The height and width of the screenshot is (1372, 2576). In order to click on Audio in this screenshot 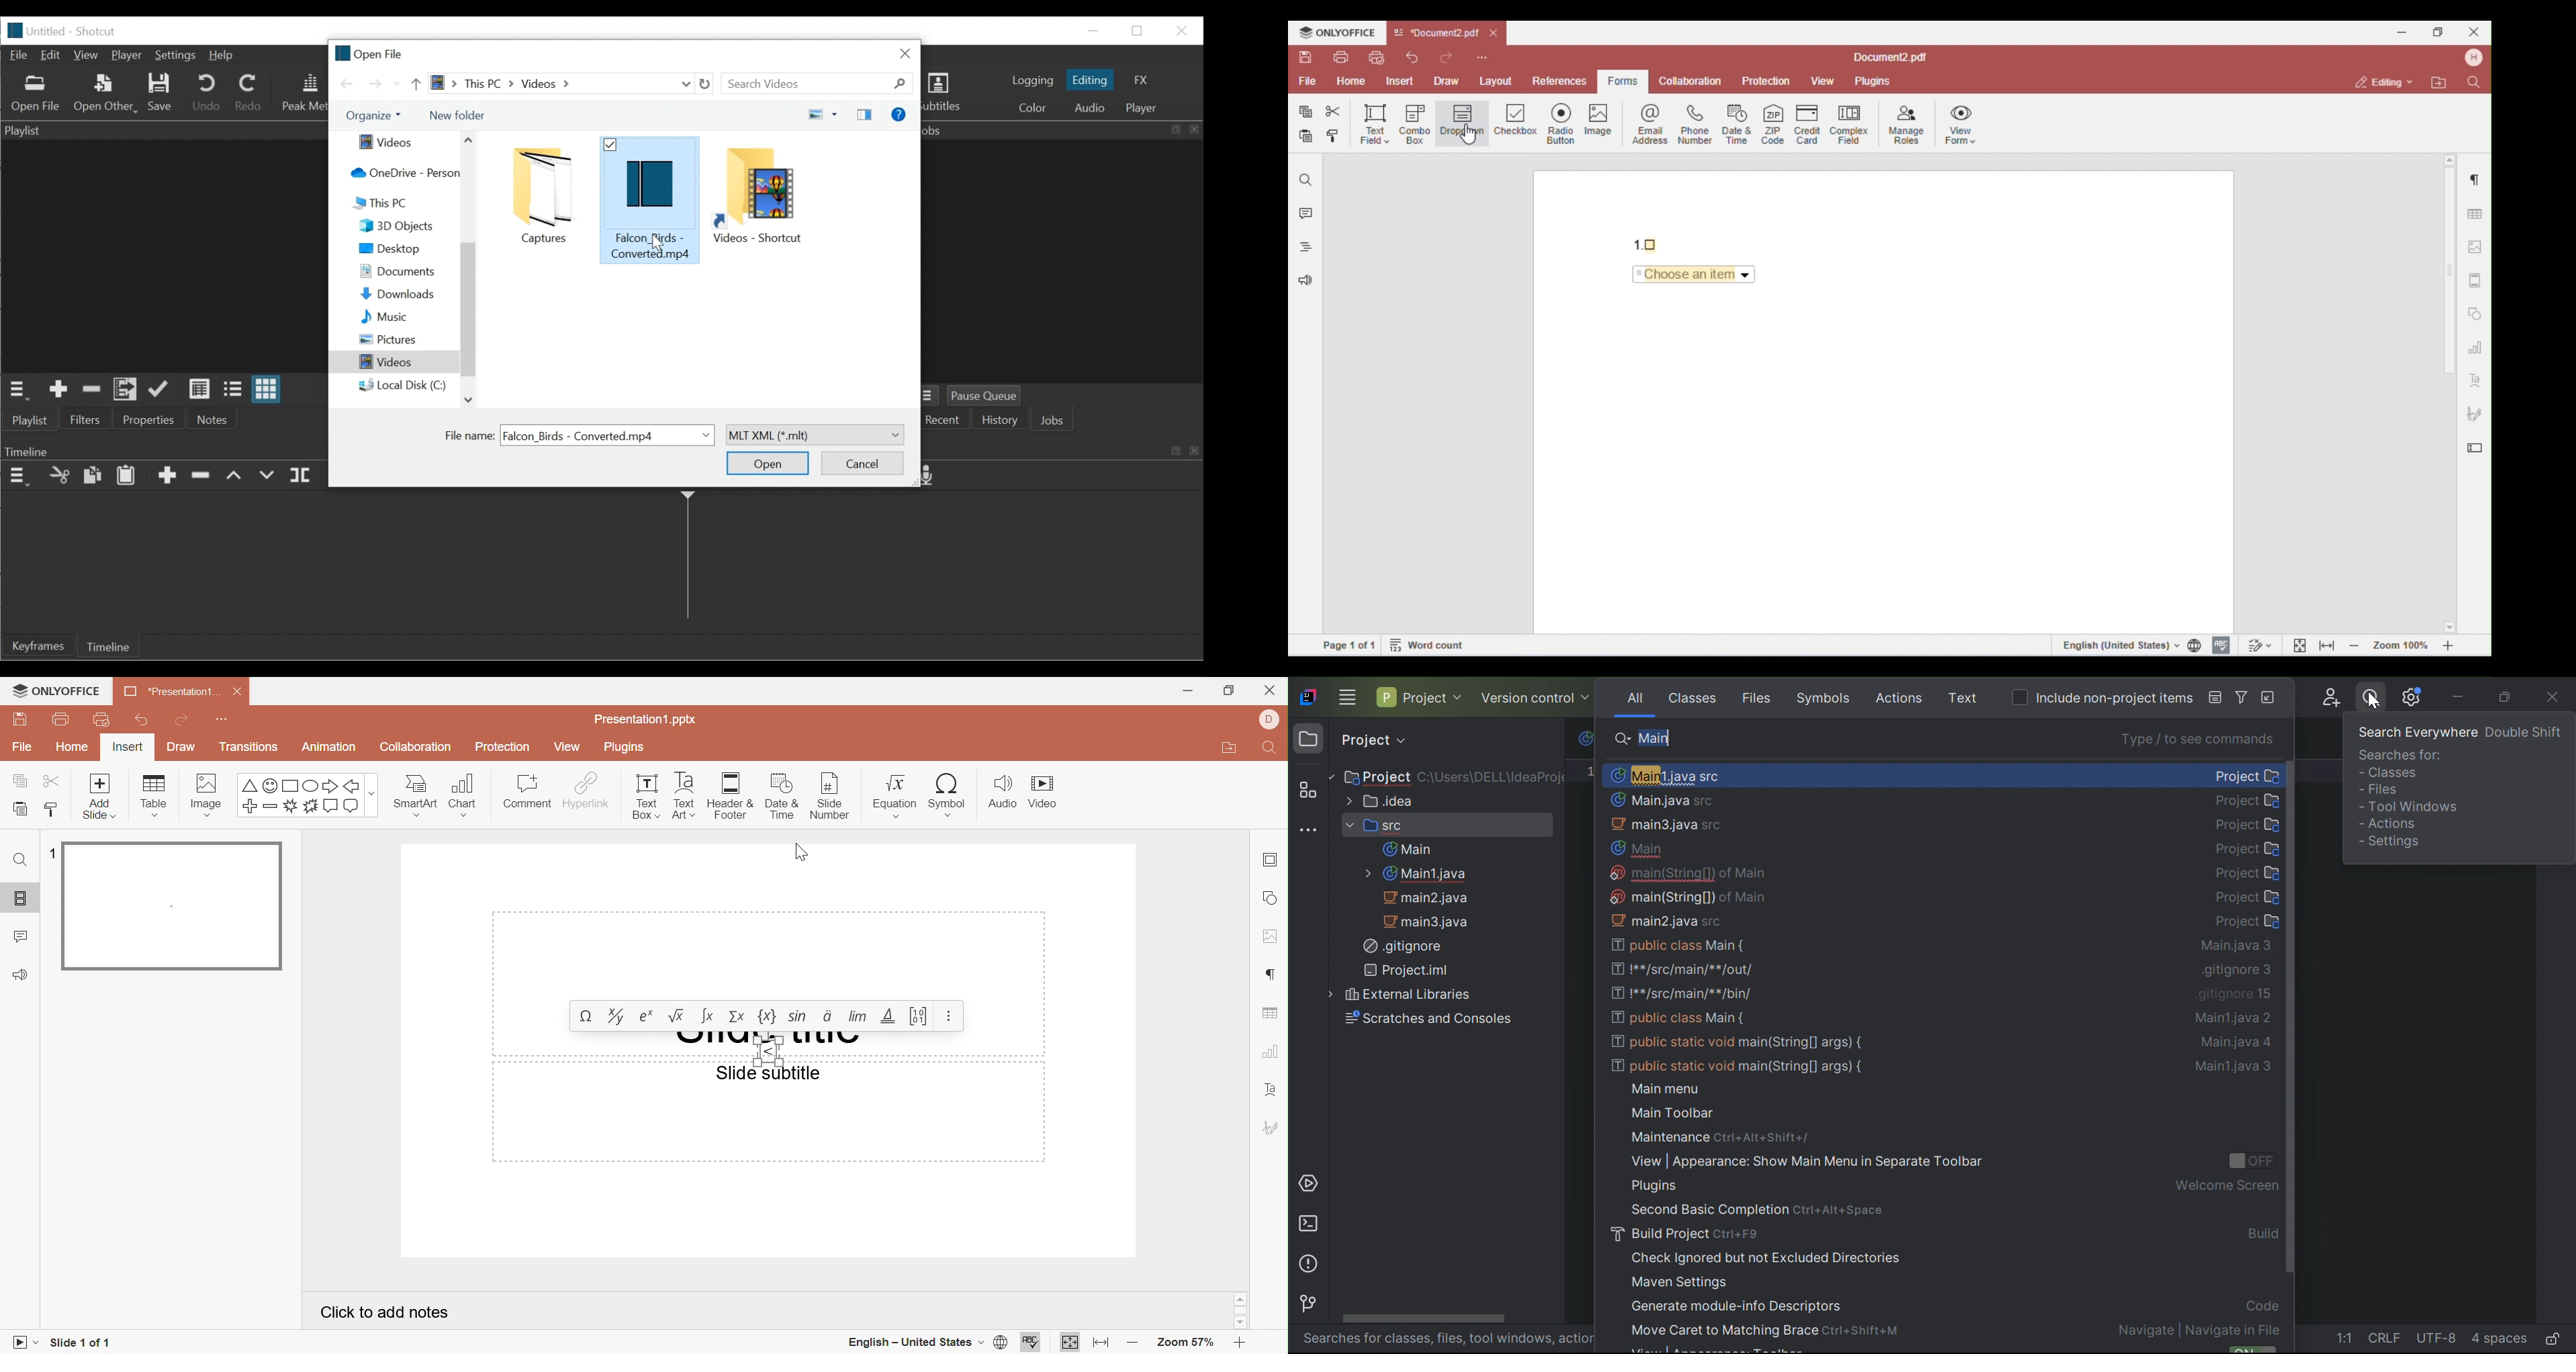, I will do `click(1091, 108)`.